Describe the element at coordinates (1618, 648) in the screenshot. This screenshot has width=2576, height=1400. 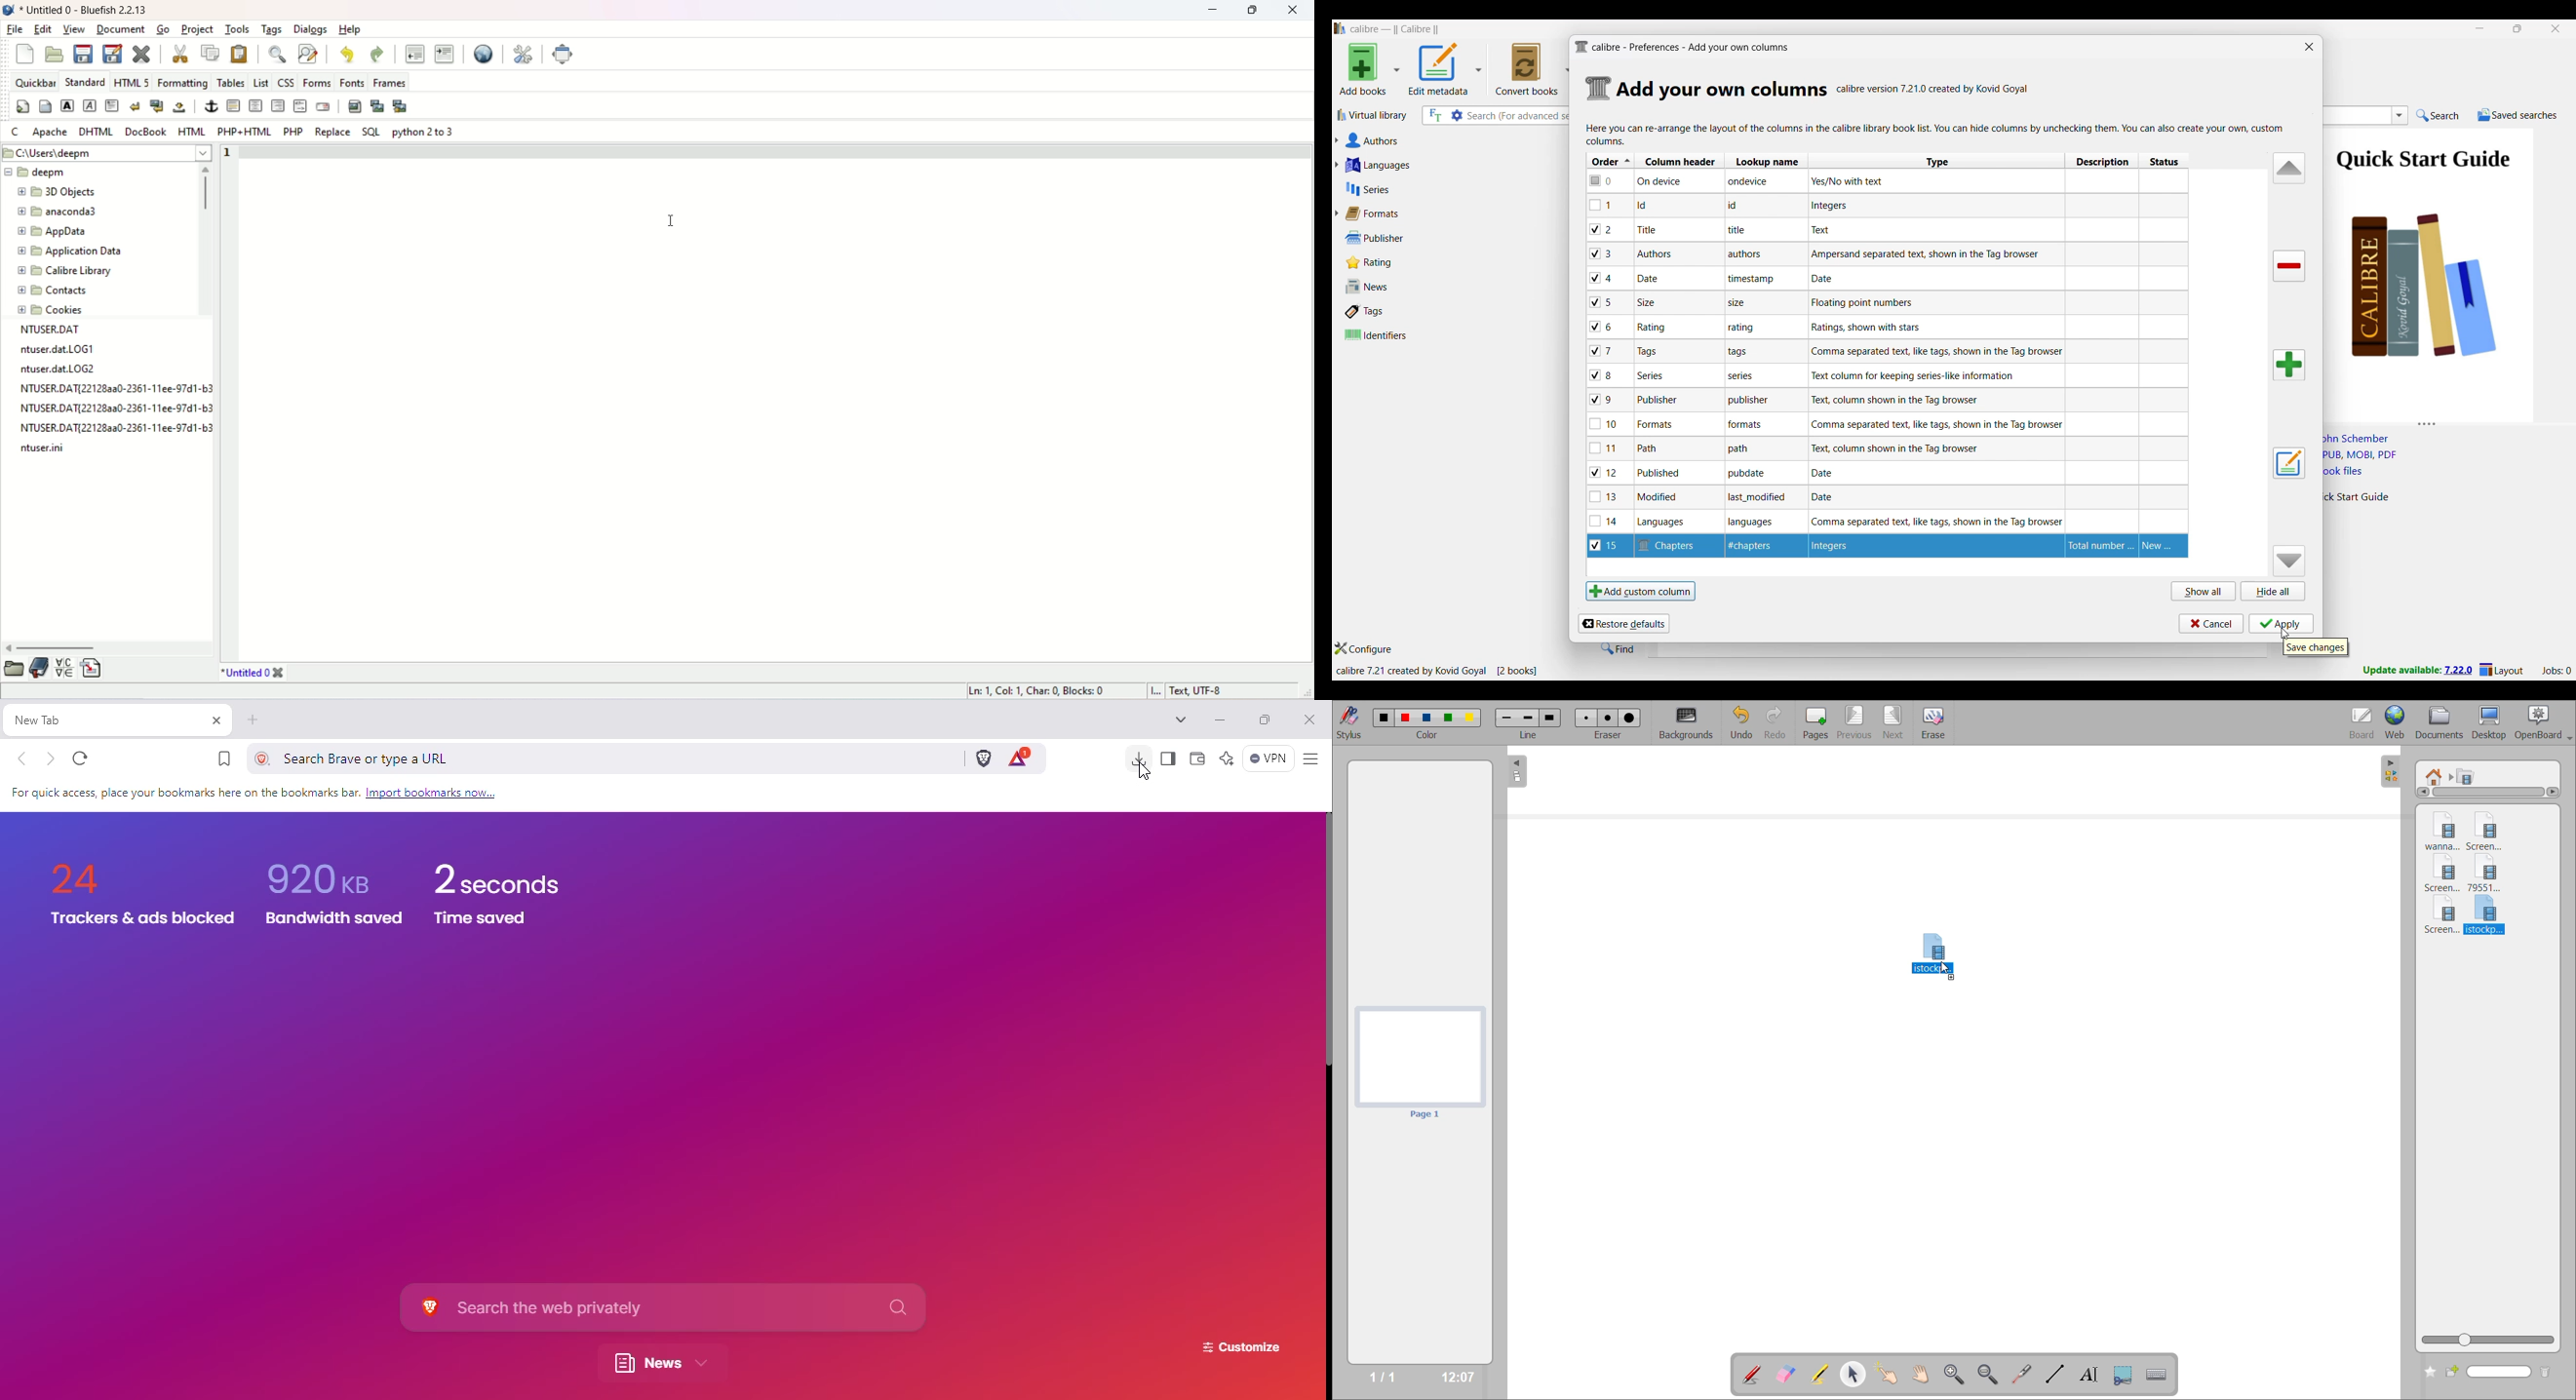
I see `Find` at that location.